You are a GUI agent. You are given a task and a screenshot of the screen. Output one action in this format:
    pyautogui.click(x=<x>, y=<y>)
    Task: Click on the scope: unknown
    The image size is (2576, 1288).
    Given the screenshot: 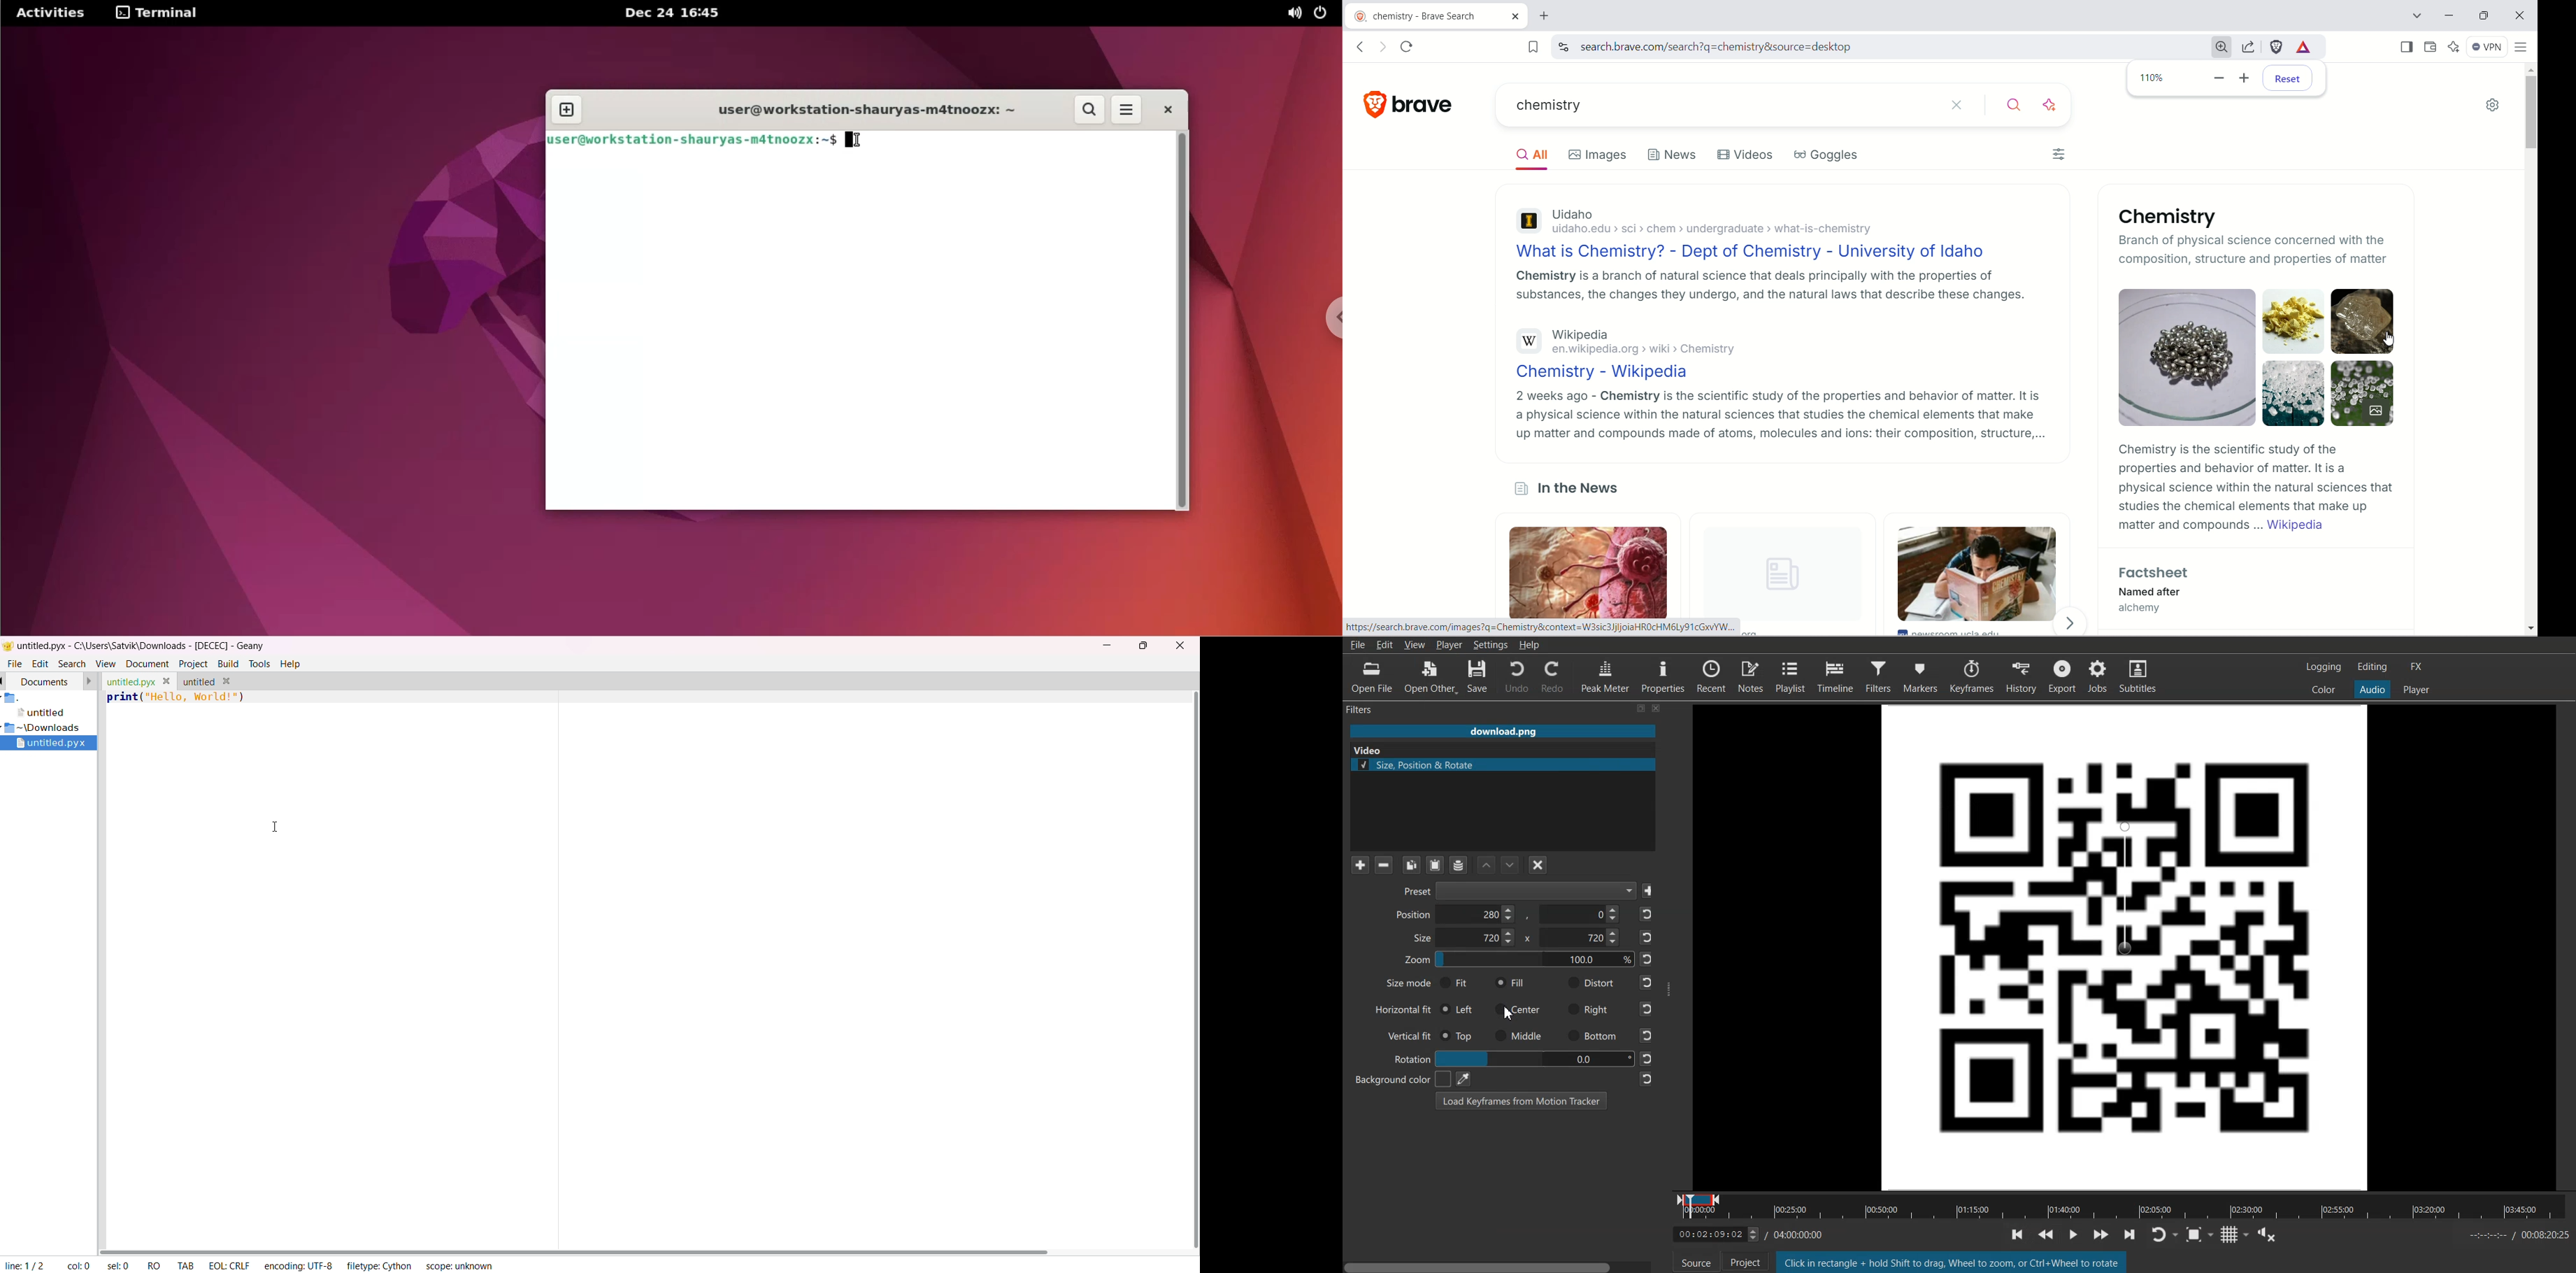 What is the action you would take?
    pyautogui.click(x=460, y=1265)
    